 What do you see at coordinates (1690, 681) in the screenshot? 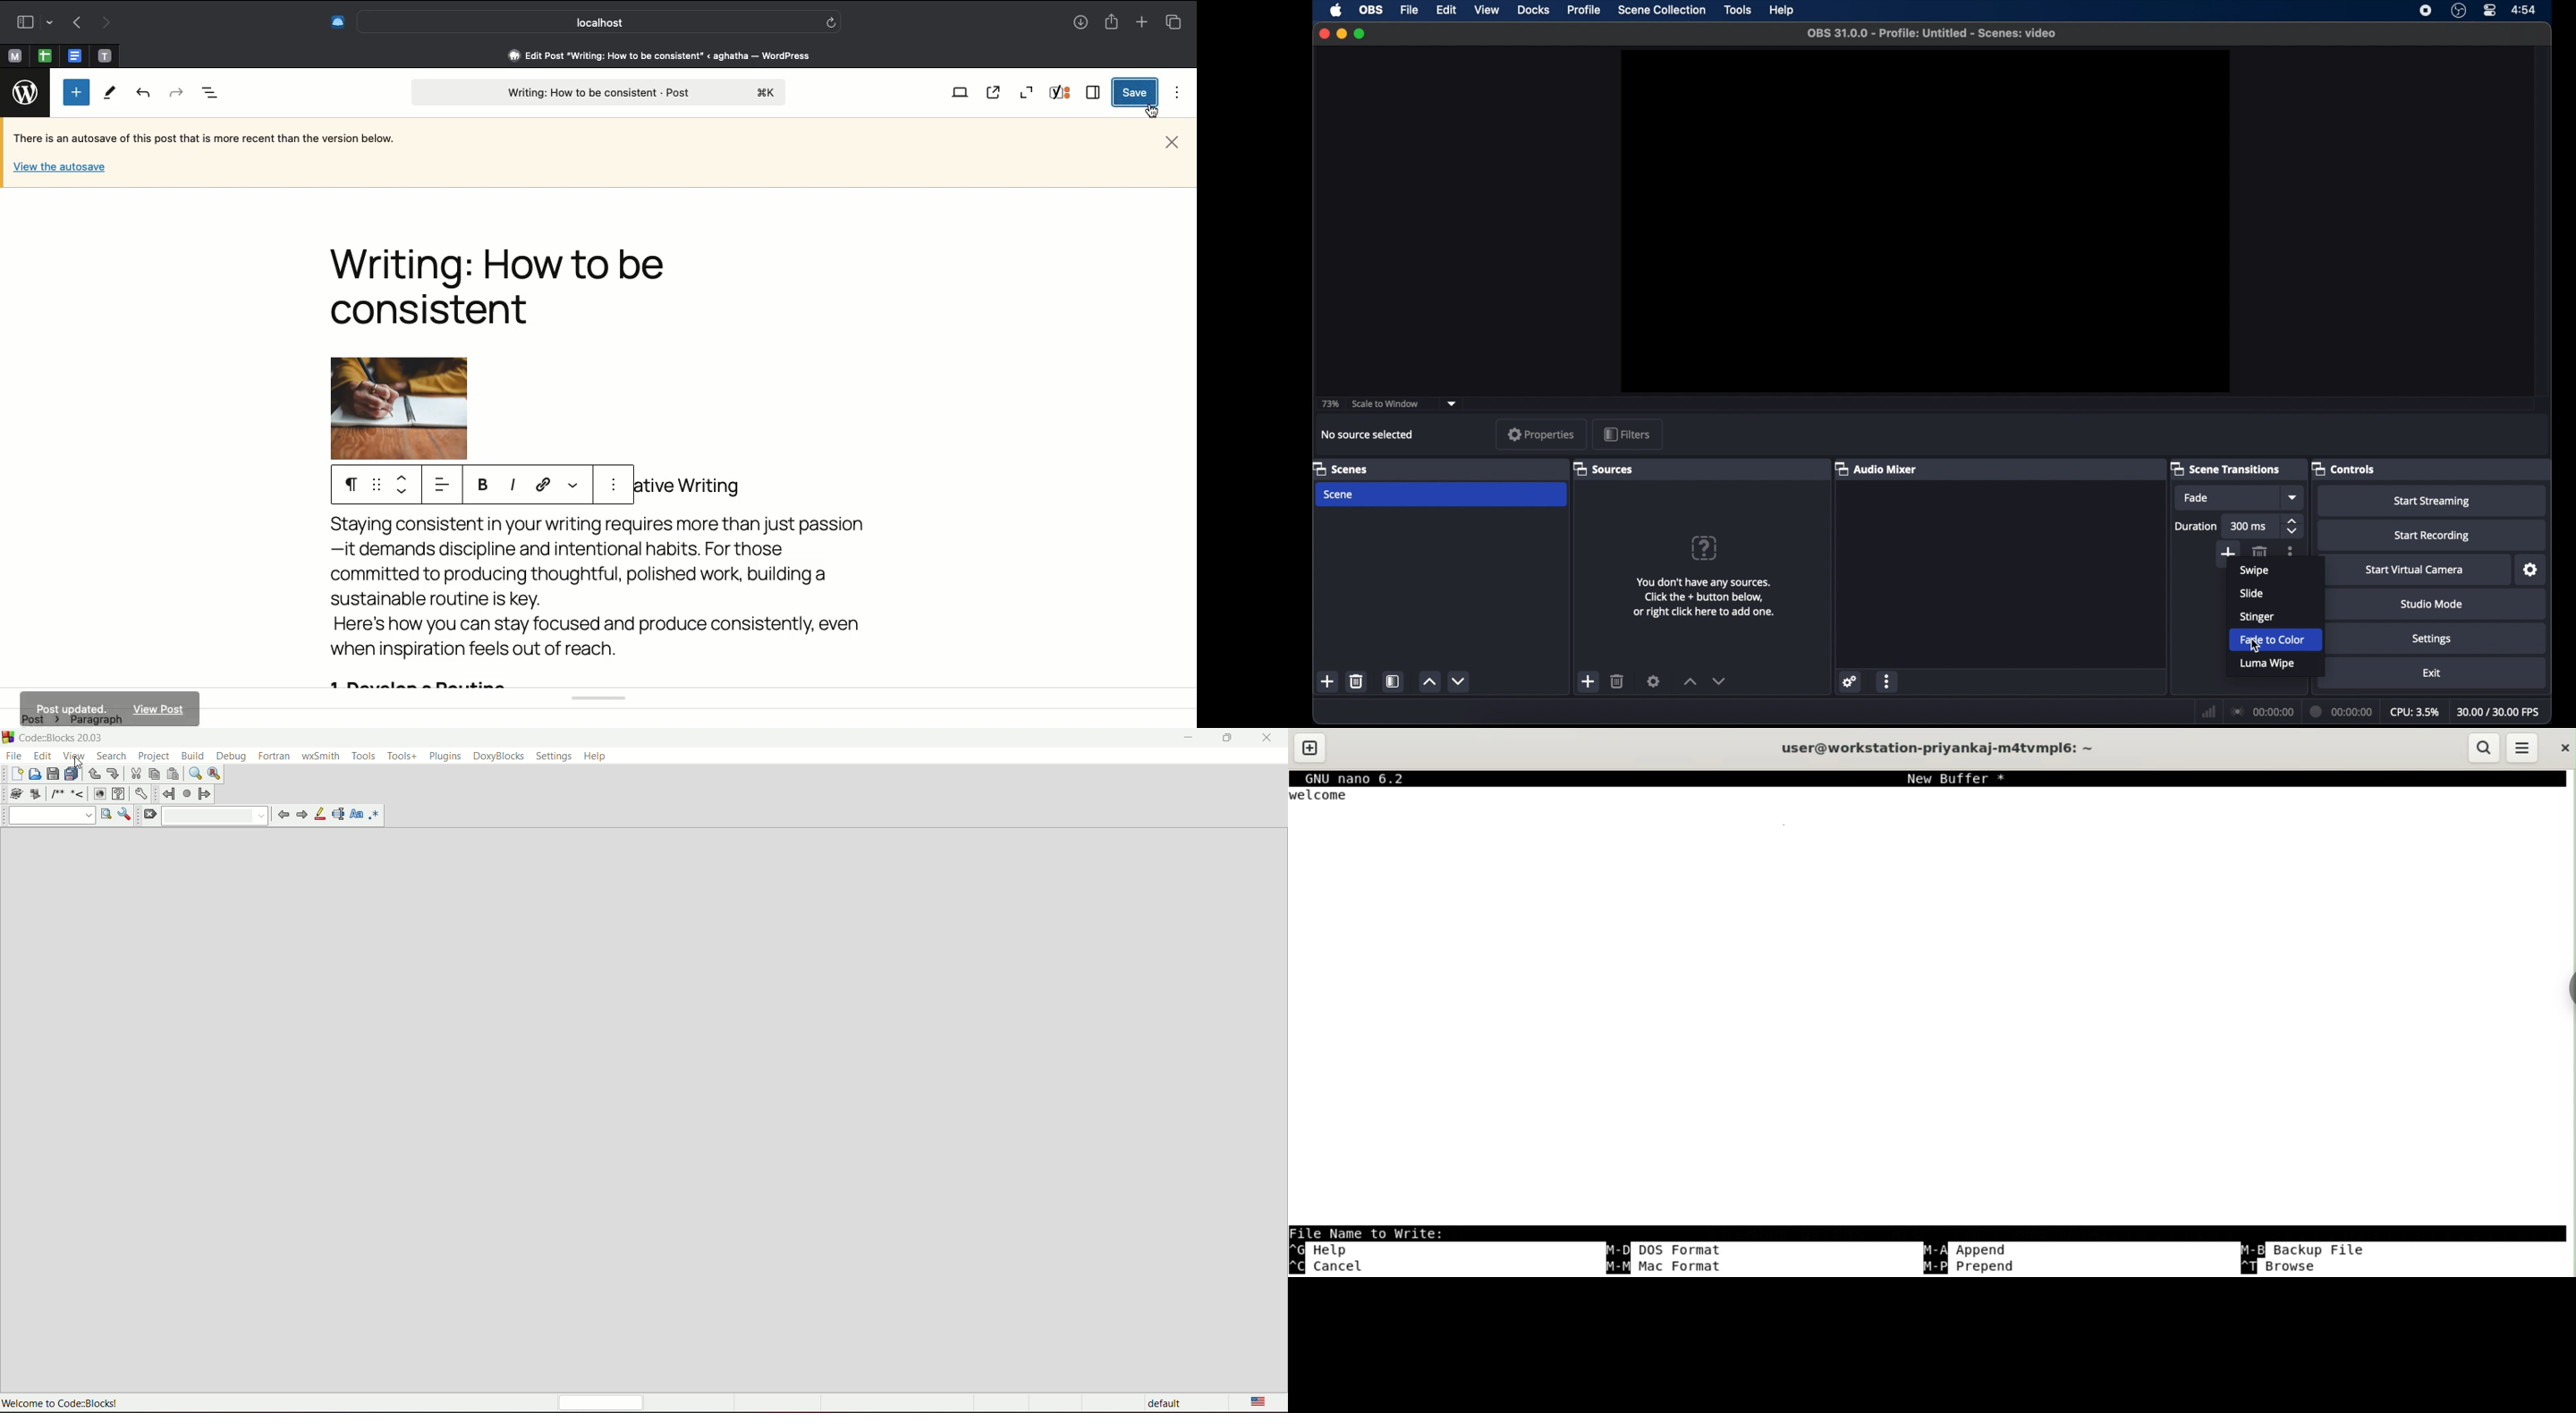
I see `increment` at bounding box center [1690, 681].